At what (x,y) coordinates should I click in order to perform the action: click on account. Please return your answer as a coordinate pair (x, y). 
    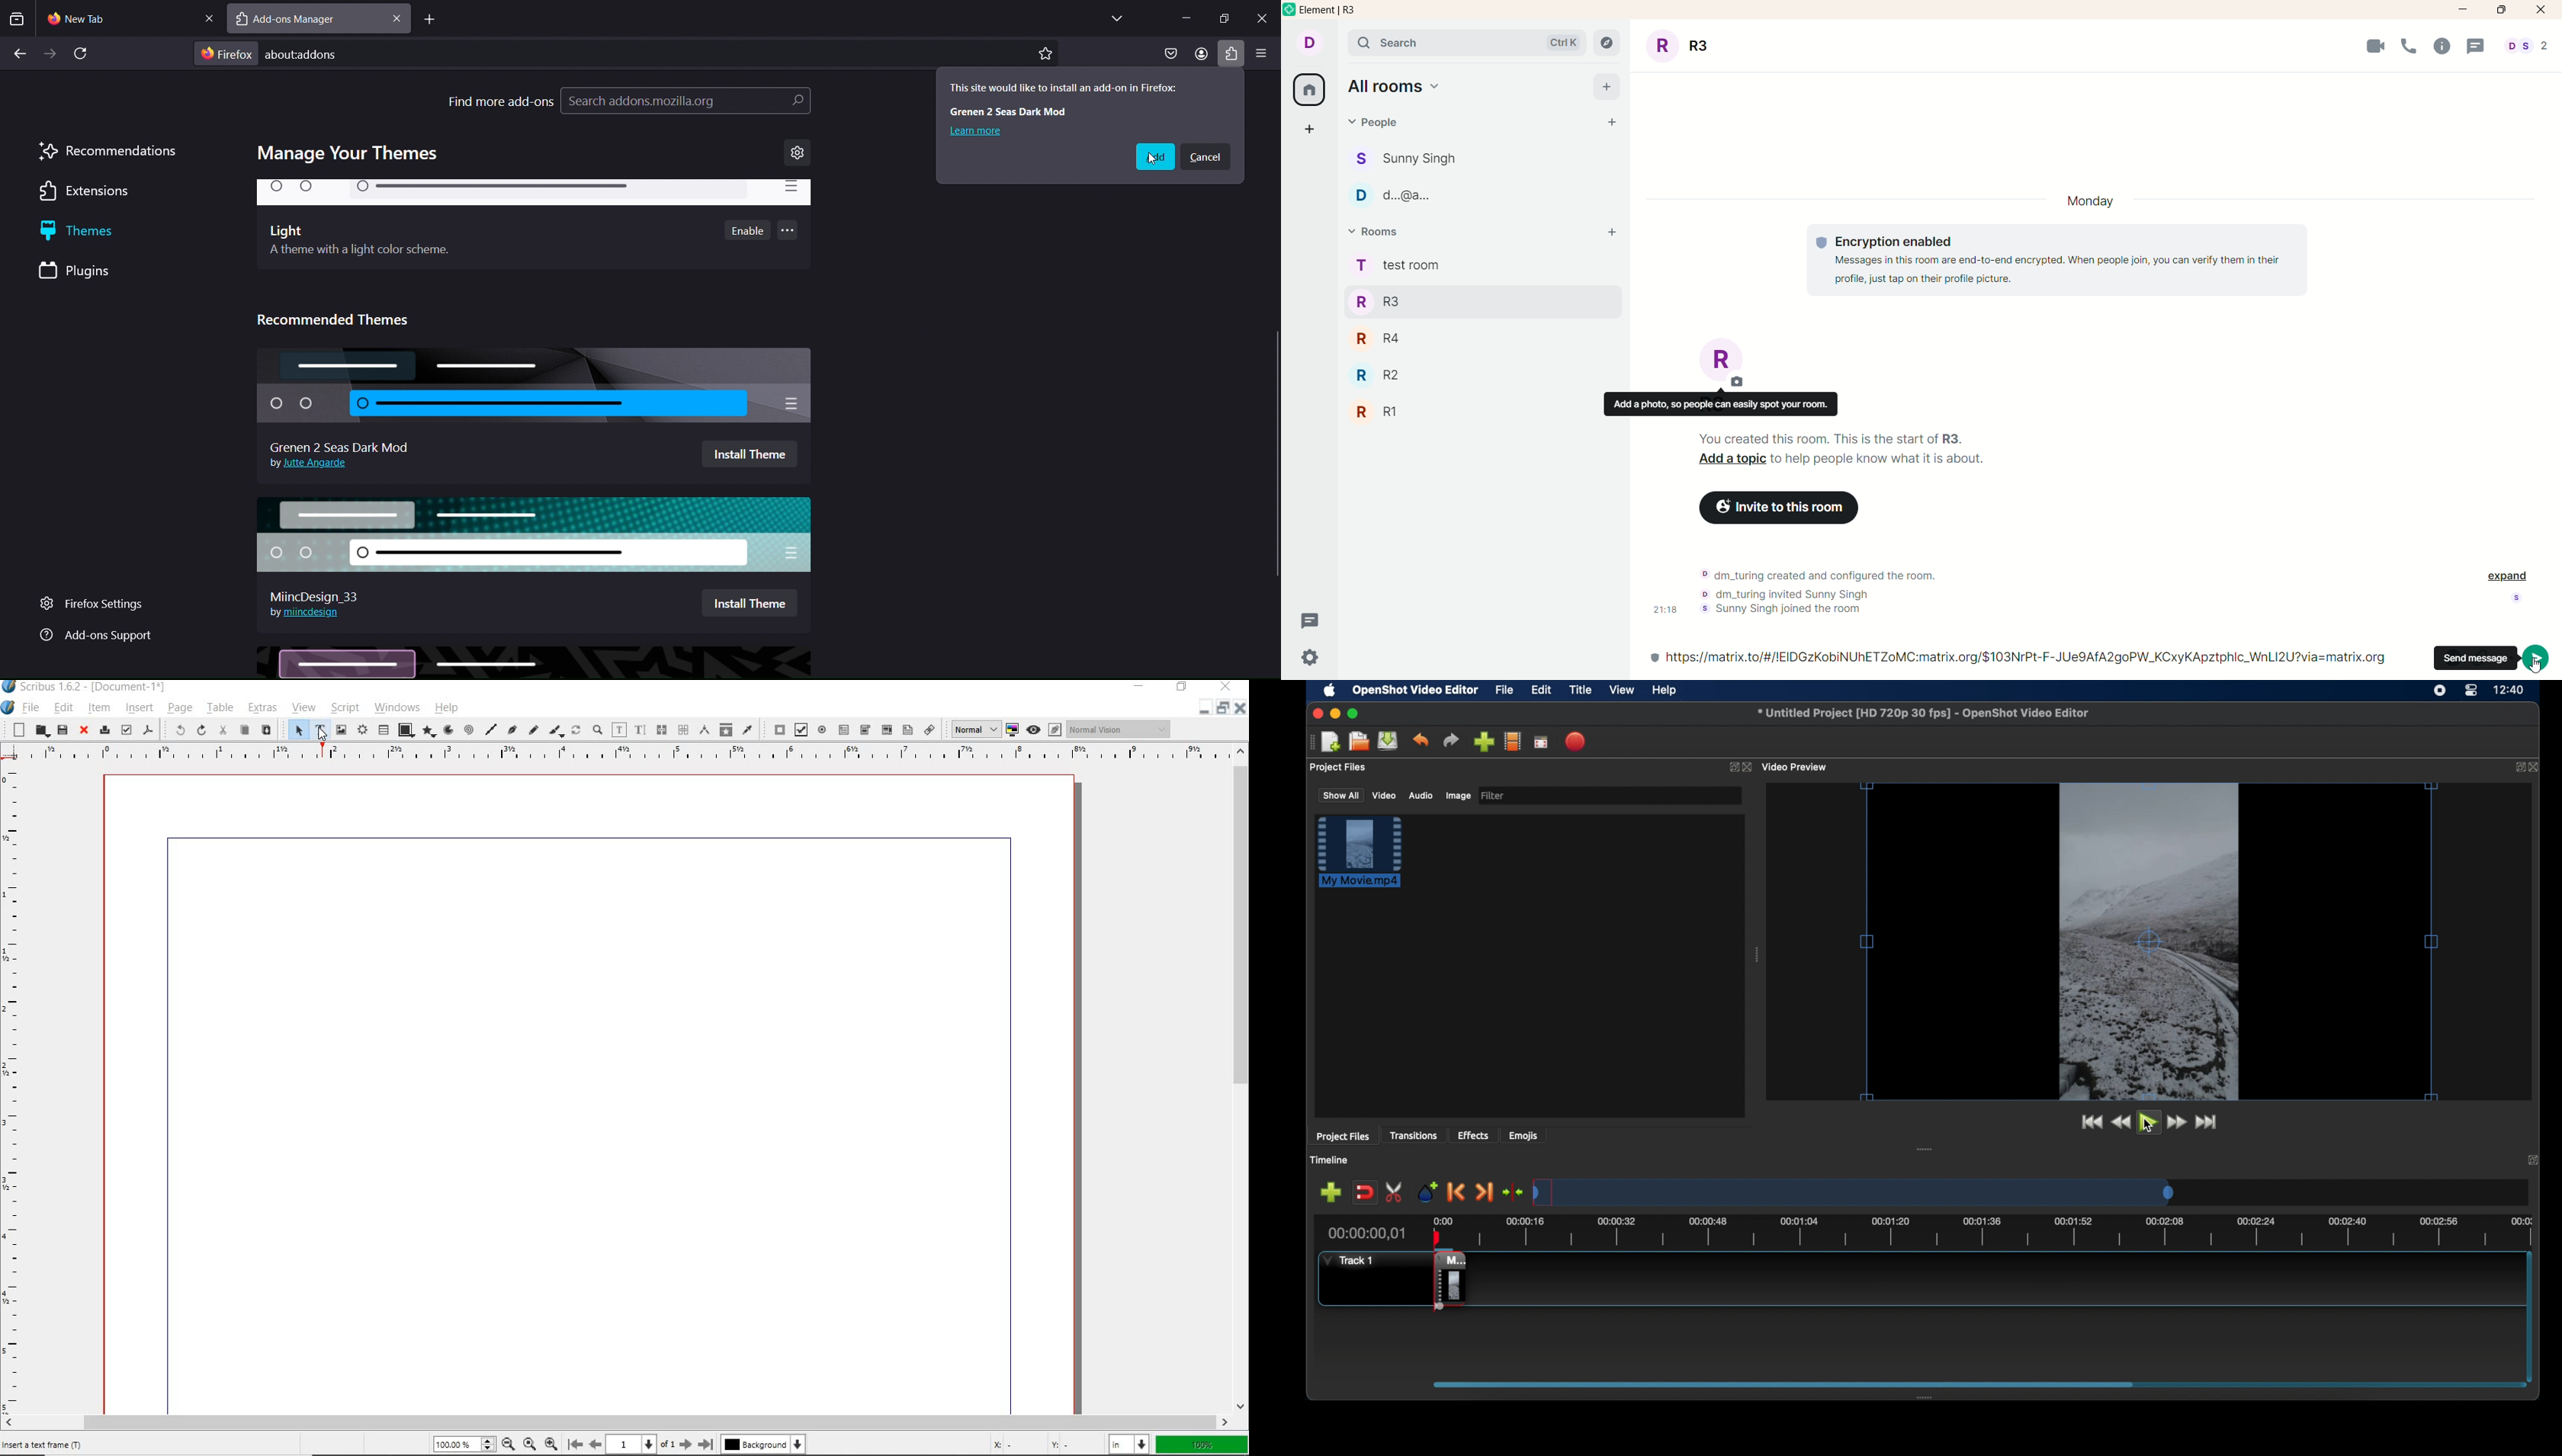
    Looking at the image, I should click on (1201, 55).